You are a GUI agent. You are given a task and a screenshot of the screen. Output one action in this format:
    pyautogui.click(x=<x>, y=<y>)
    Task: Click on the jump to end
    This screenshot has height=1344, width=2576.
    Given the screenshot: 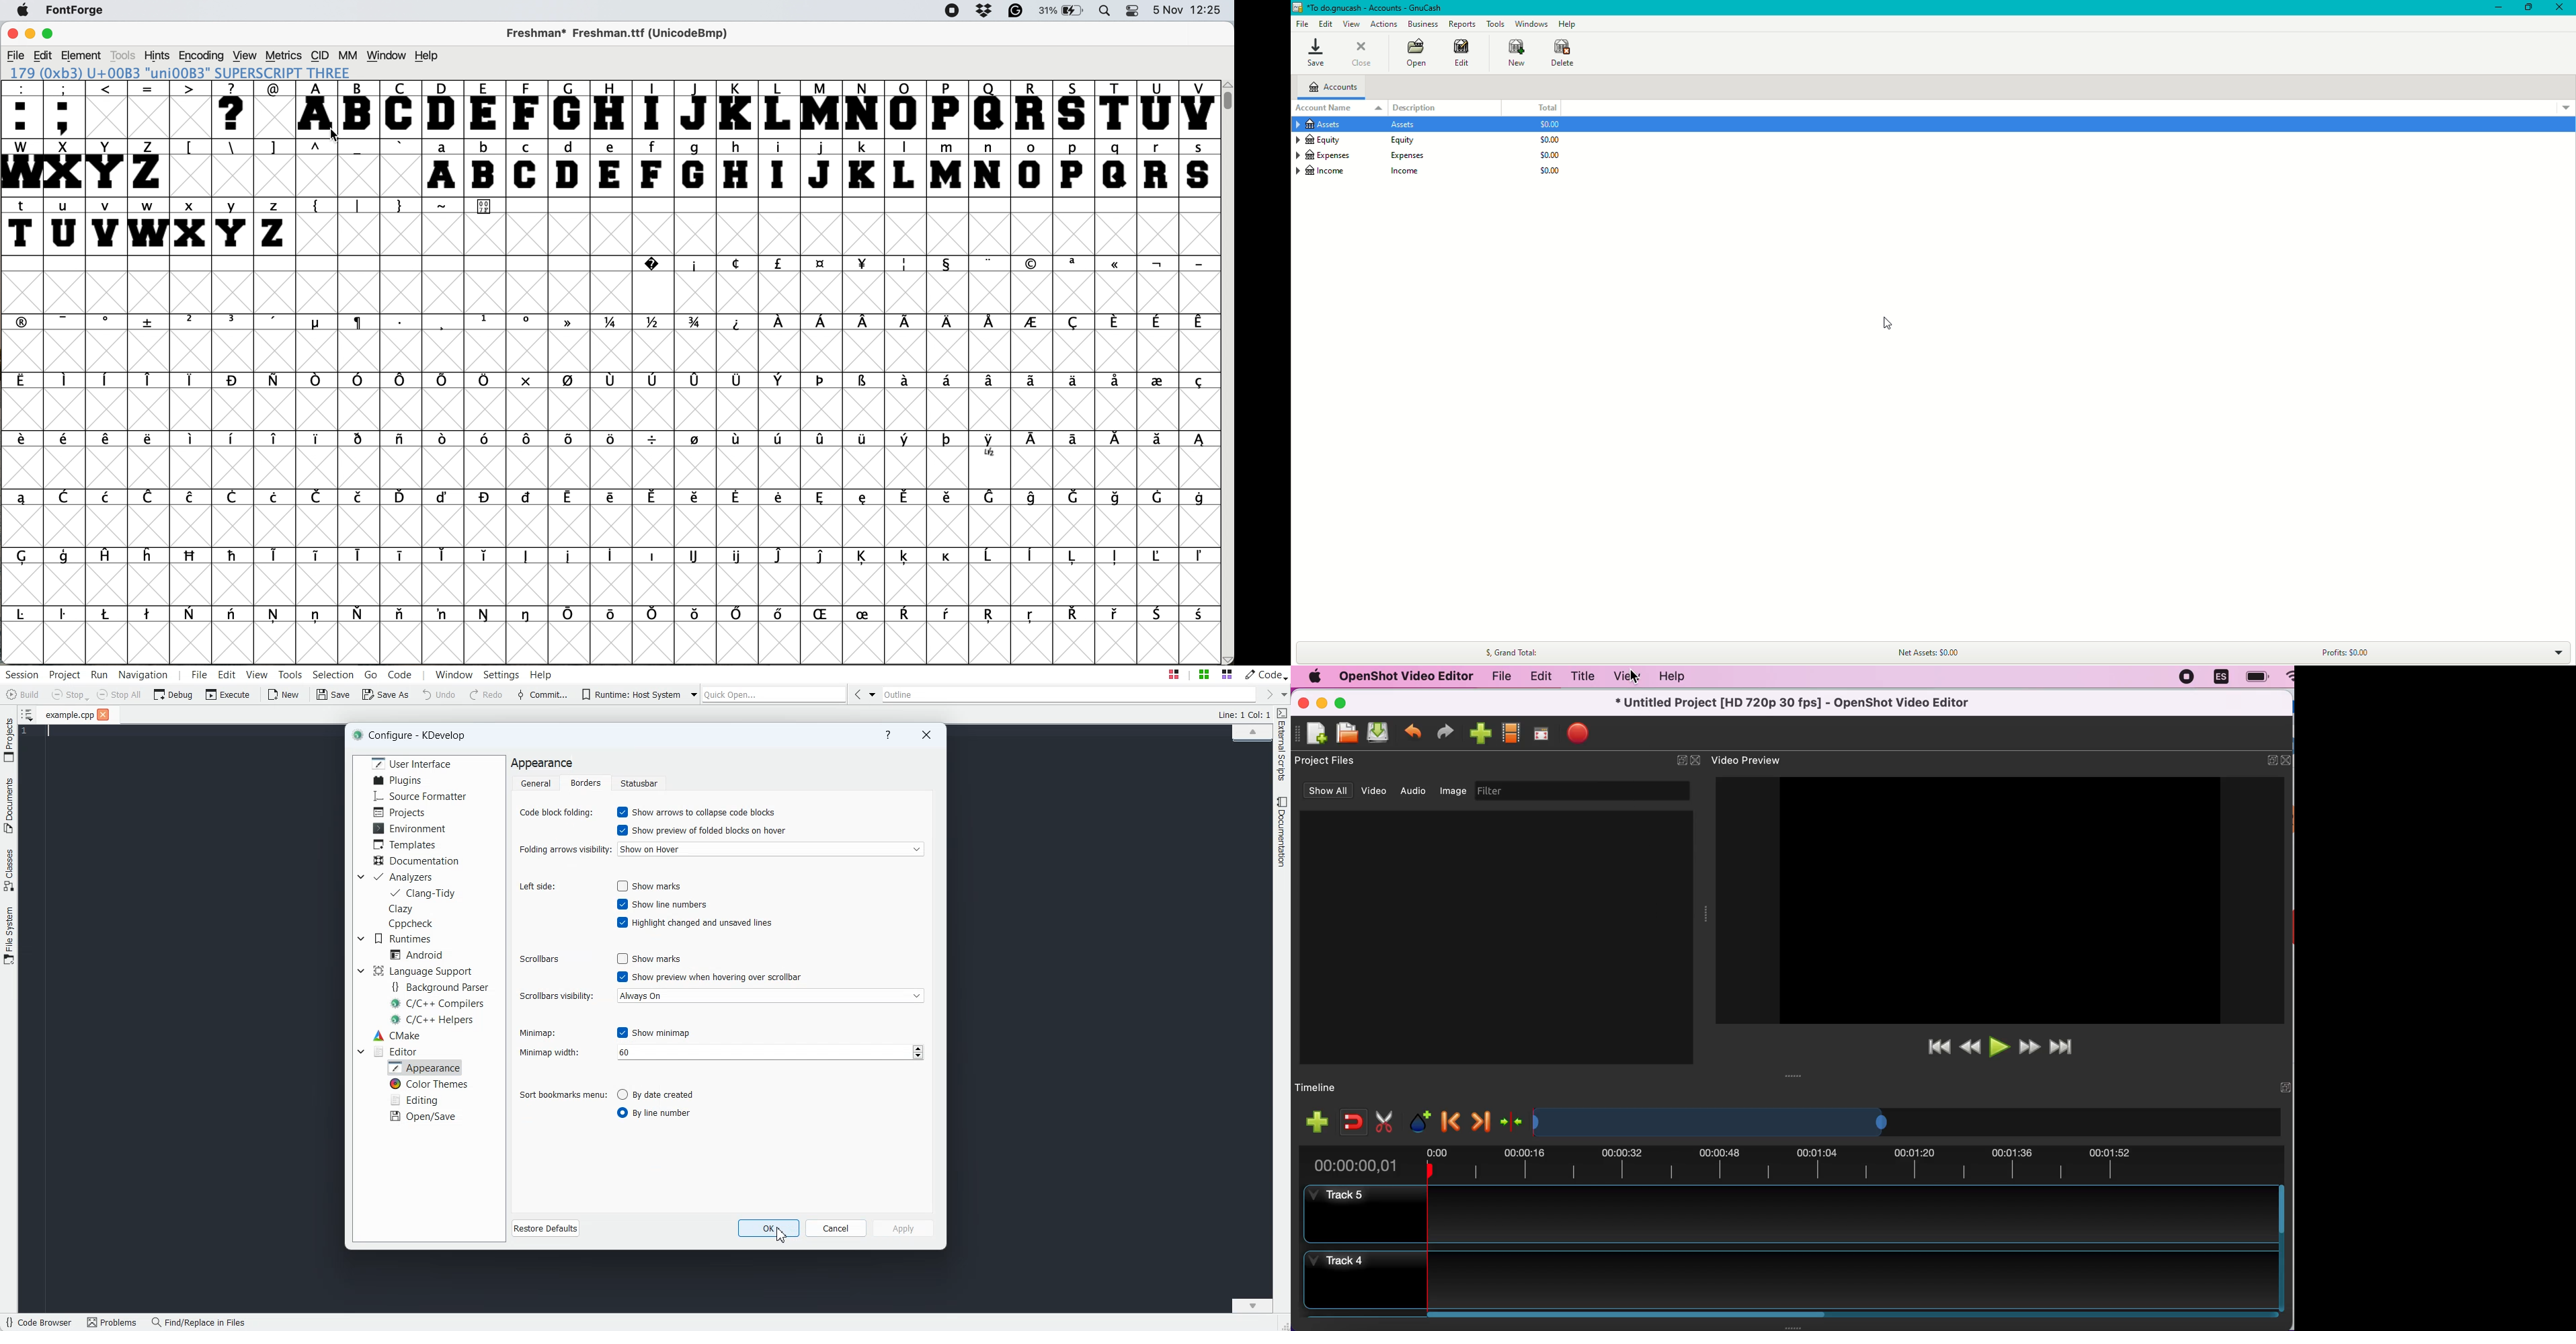 What is the action you would take?
    pyautogui.click(x=2069, y=1044)
    